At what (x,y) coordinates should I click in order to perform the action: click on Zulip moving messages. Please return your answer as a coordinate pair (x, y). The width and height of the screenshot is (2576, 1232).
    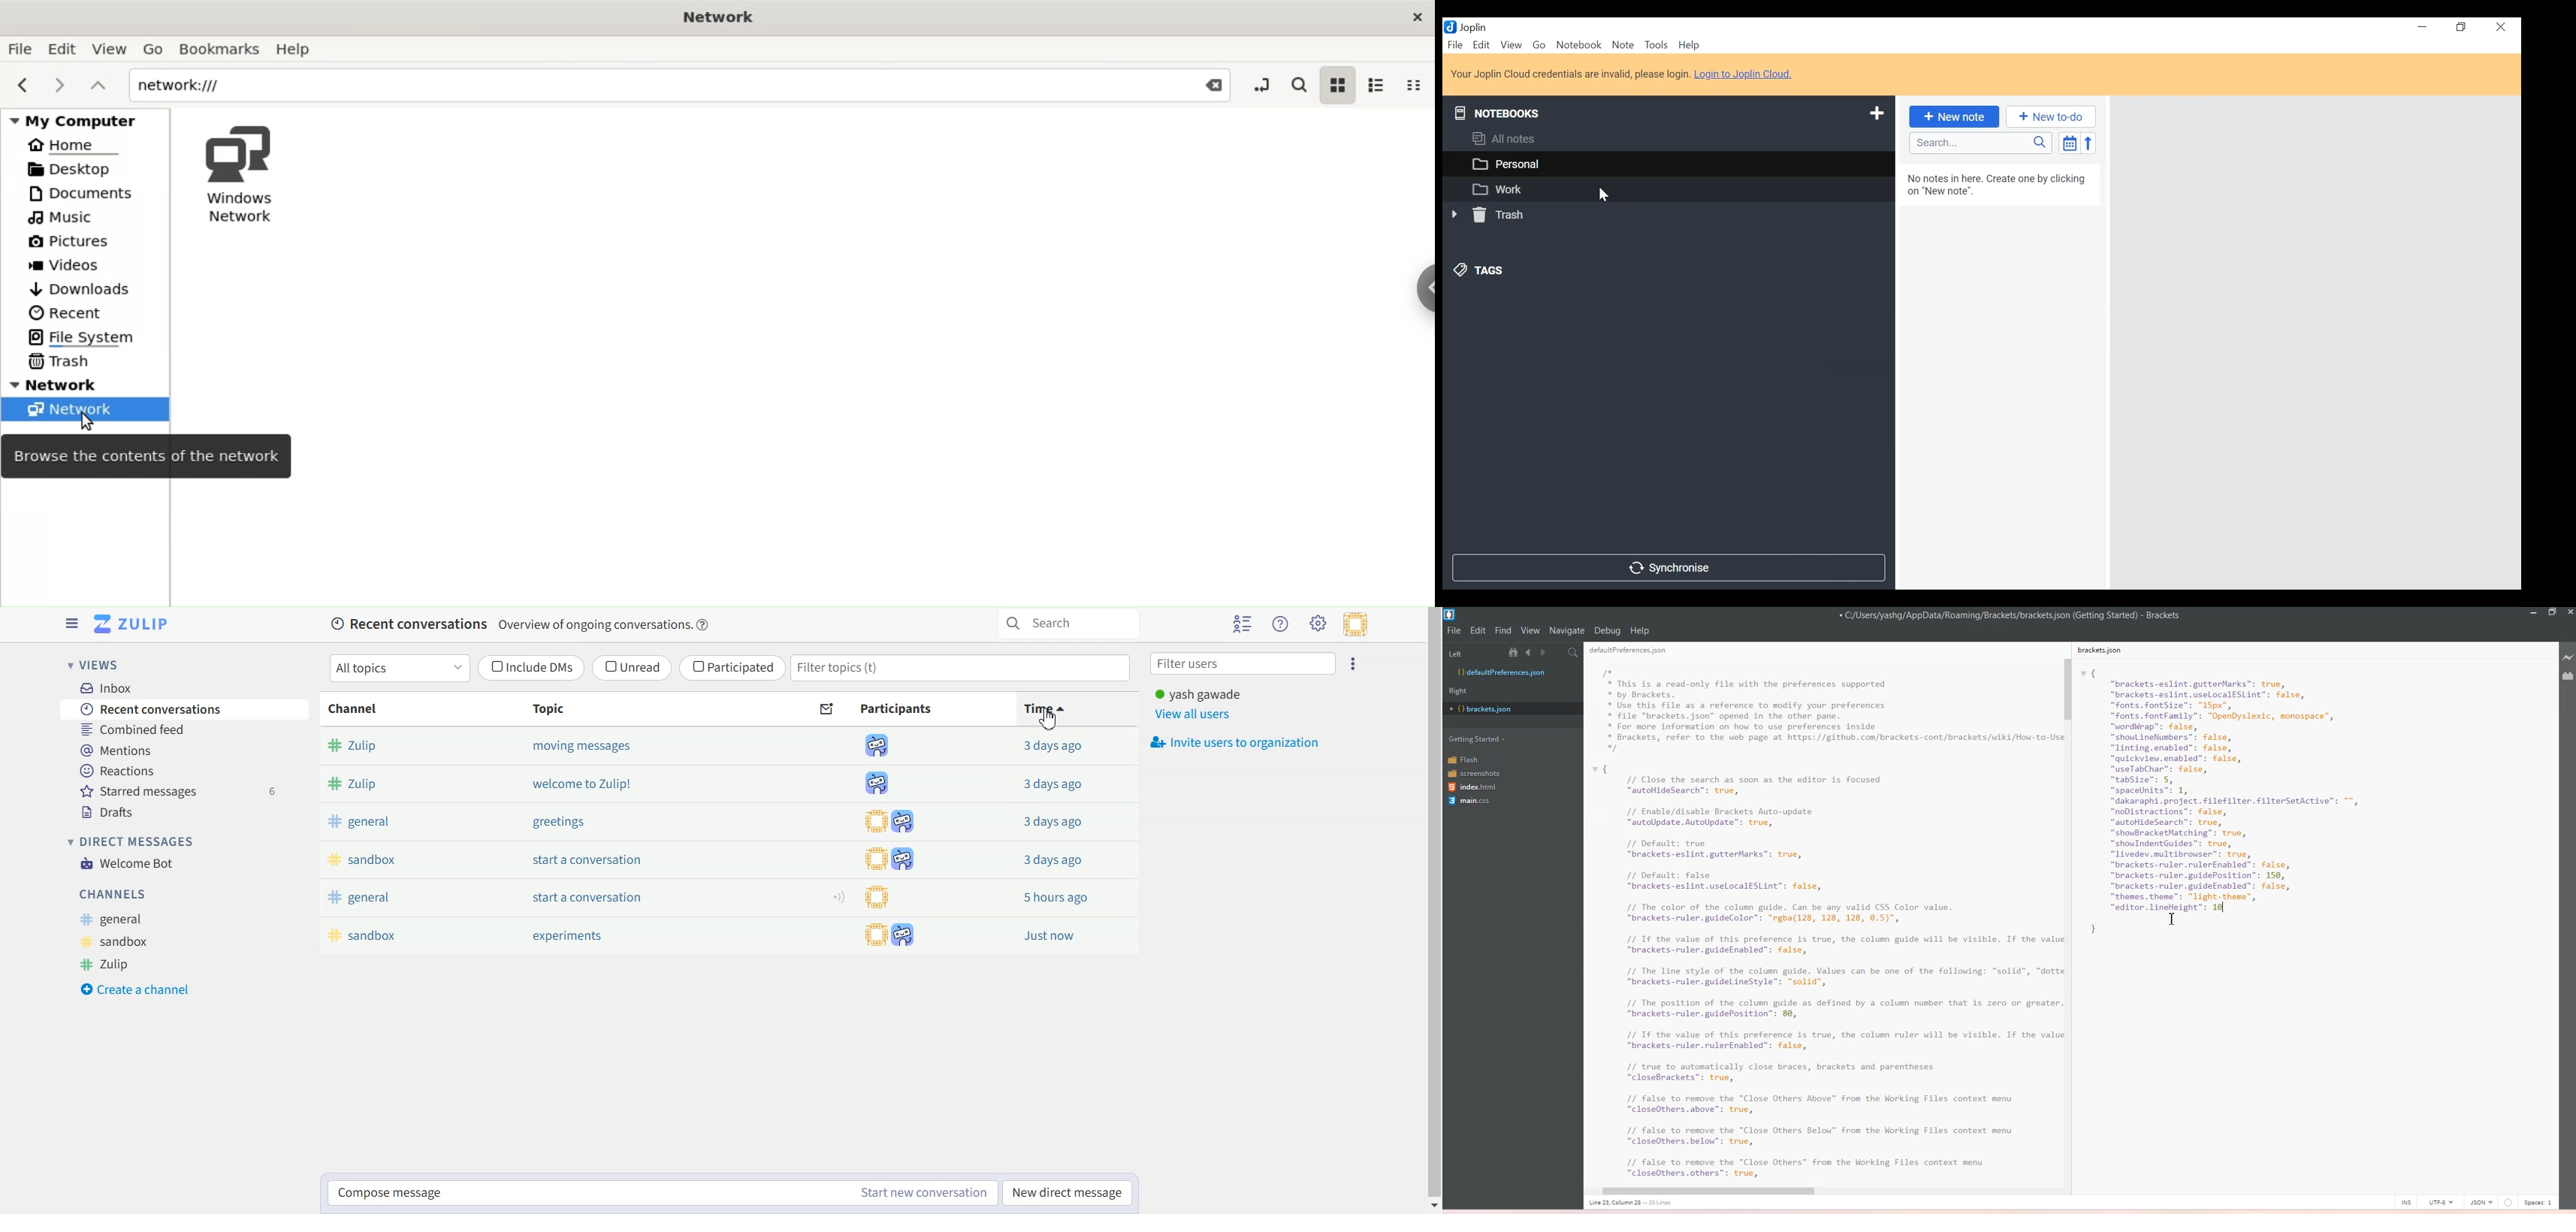
    Looking at the image, I should click on (513, 744).